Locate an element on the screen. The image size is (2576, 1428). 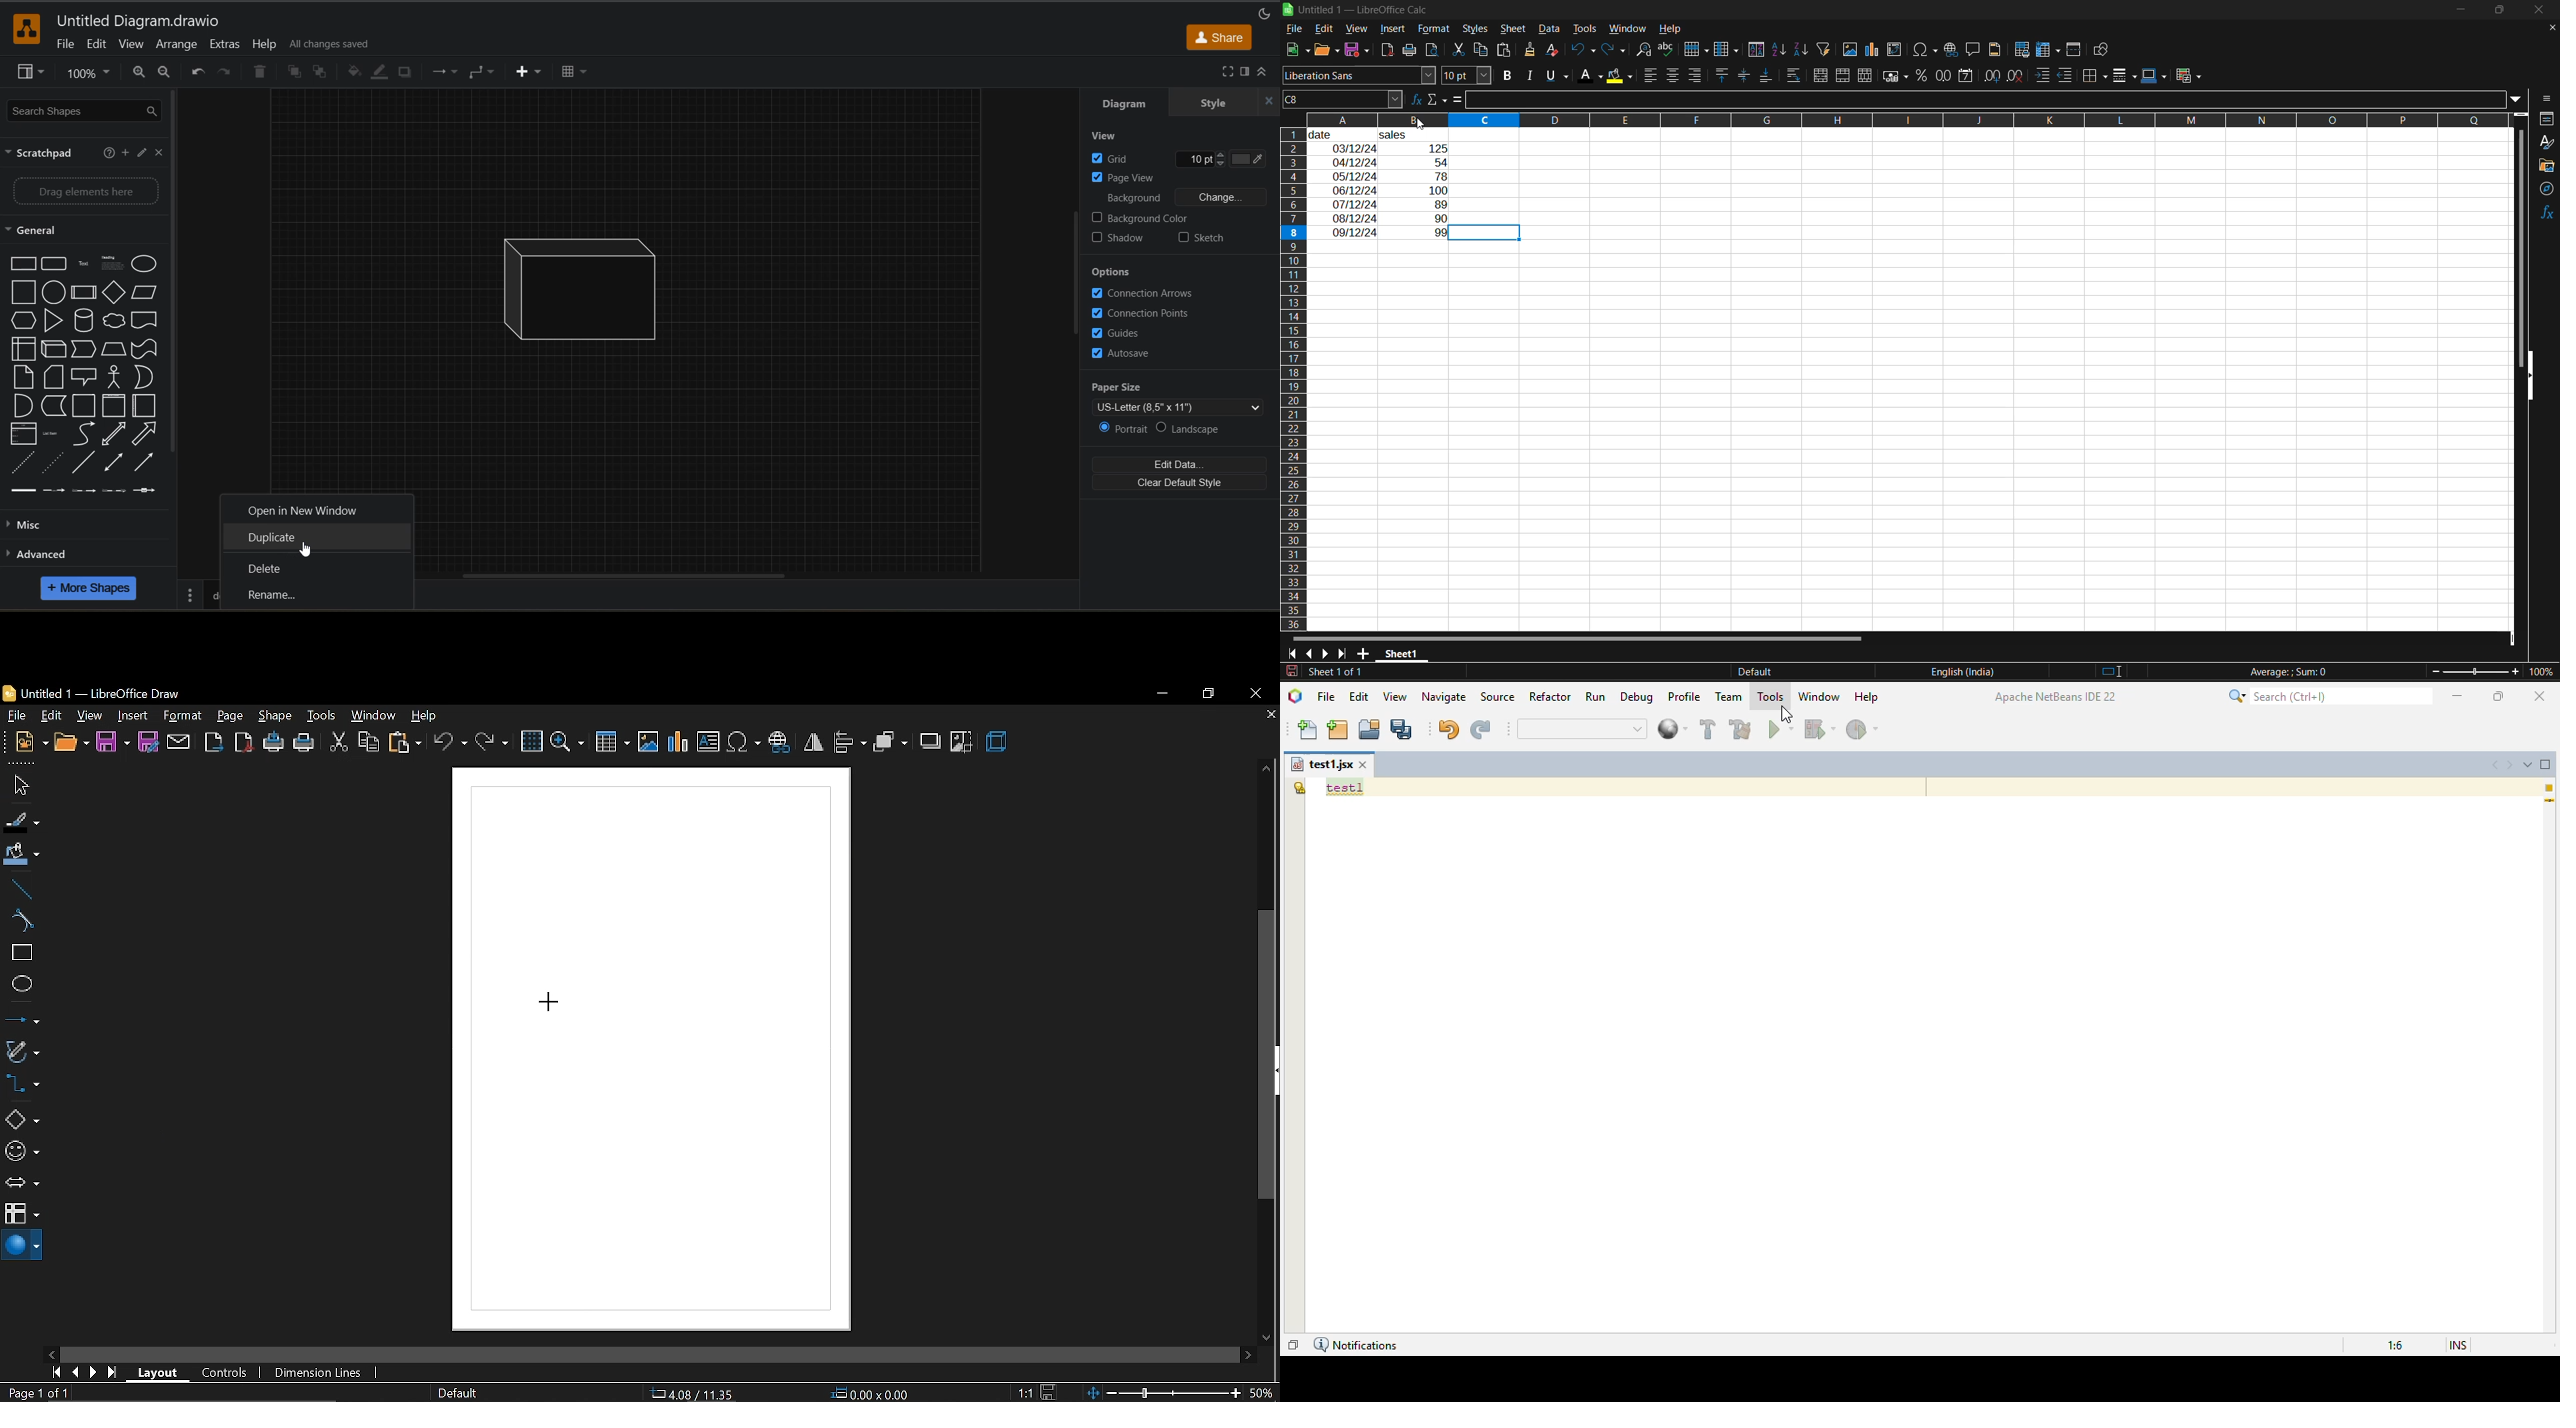
rows is located at coordinates (1892, 119).